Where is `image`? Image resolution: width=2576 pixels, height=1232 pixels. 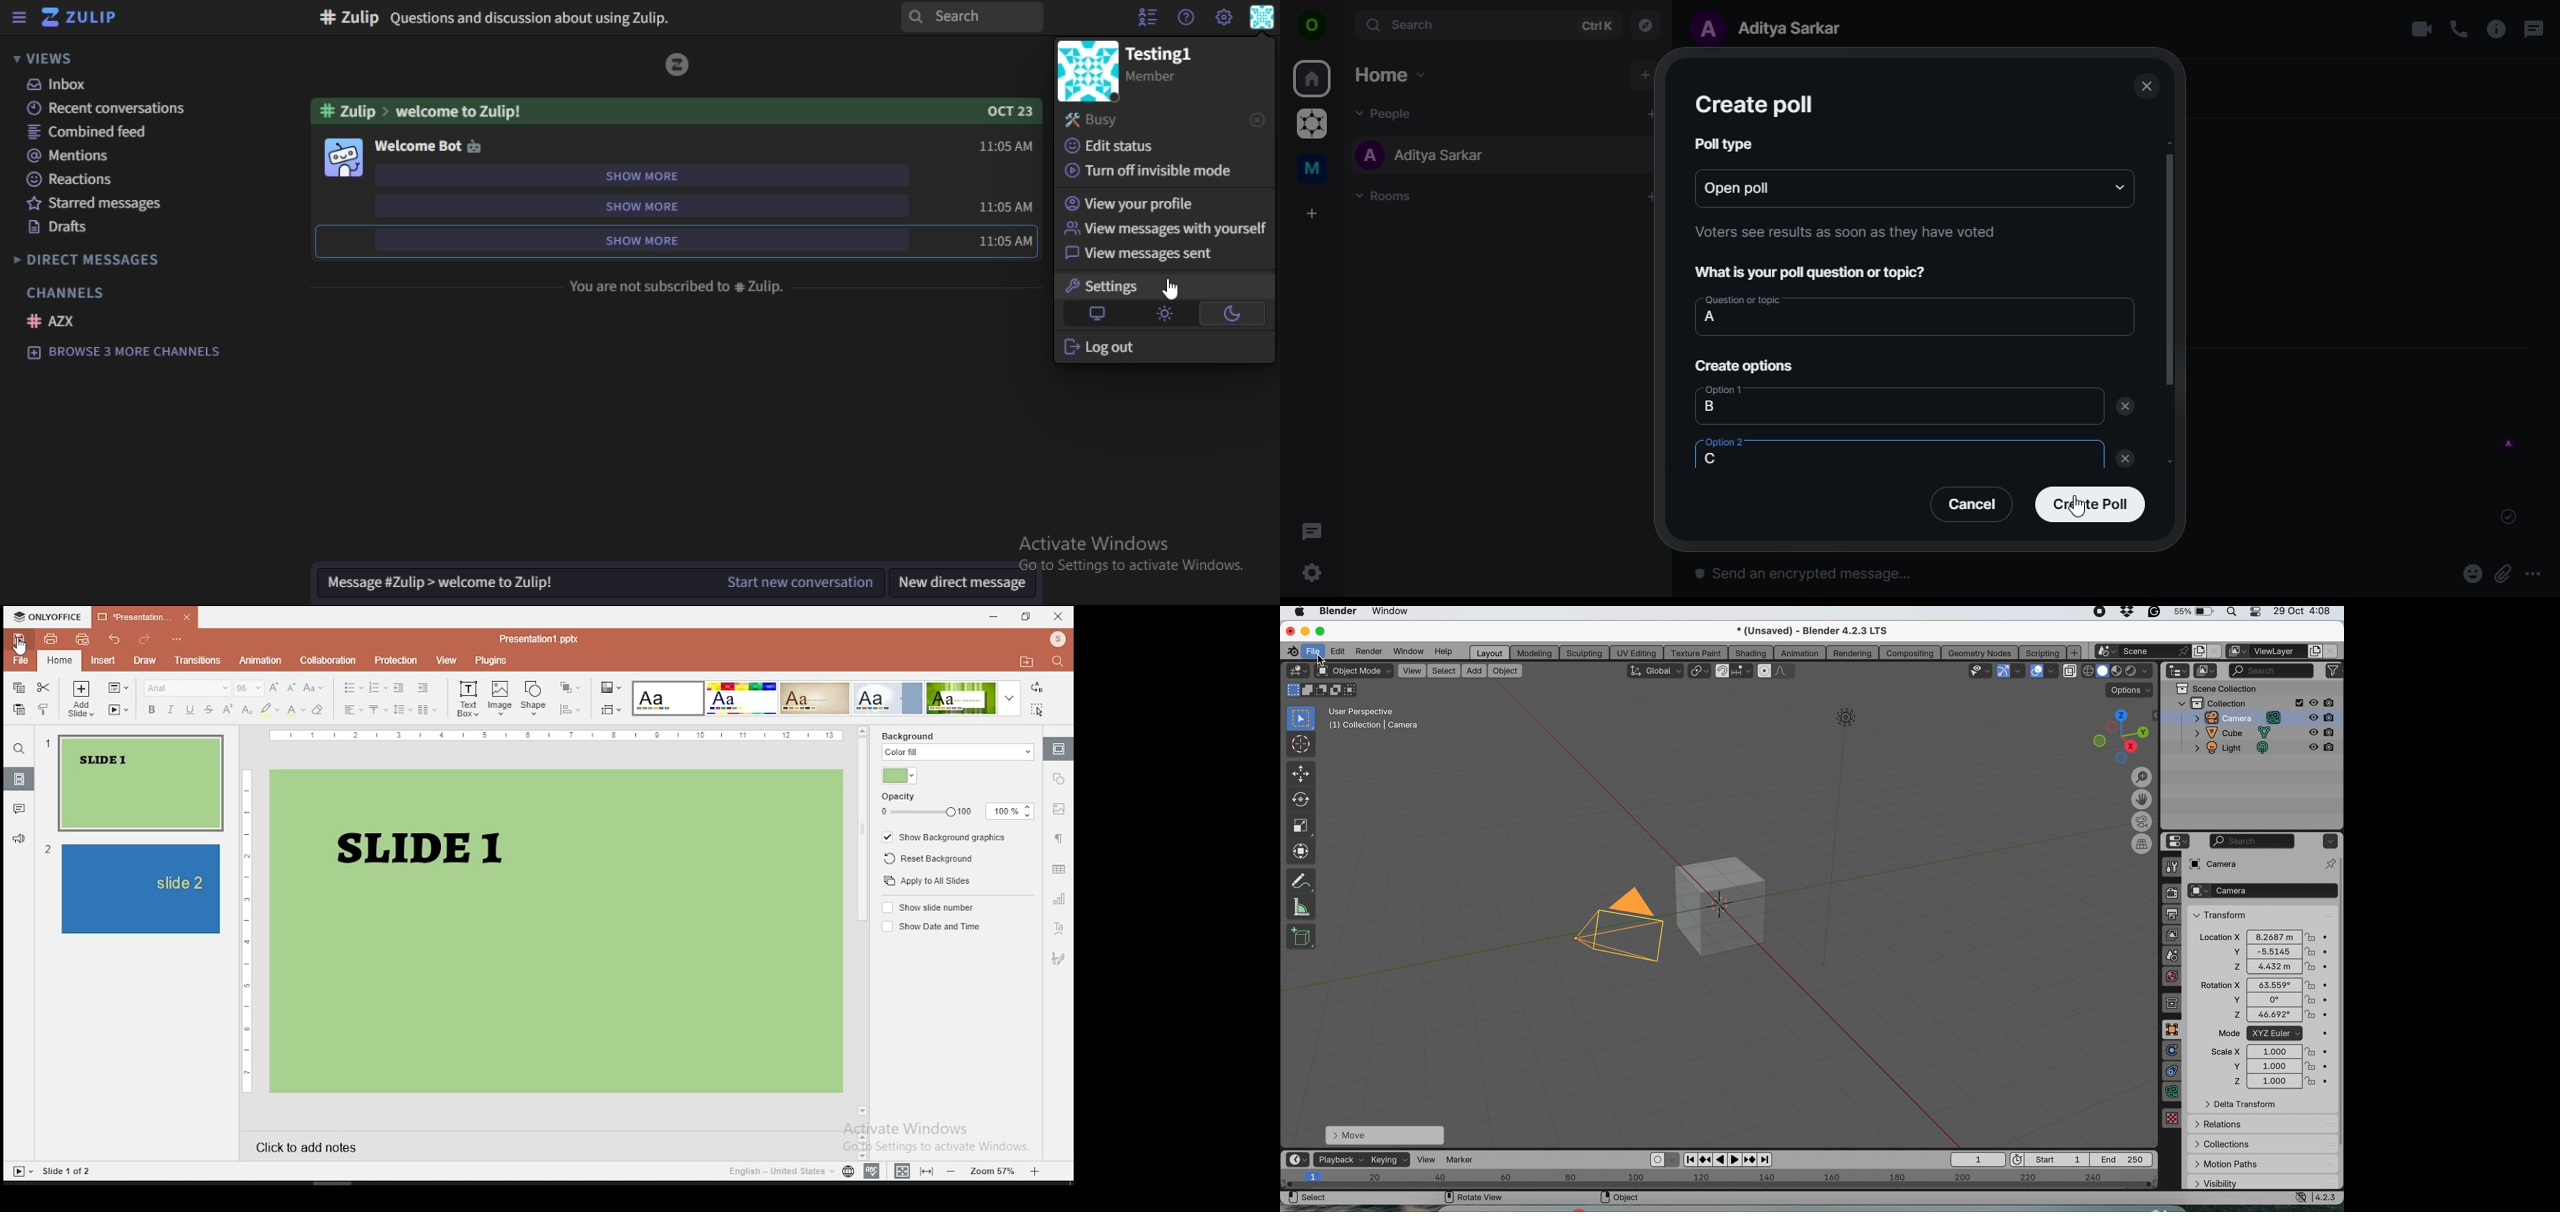 image is located at coordinates (1088, 72).